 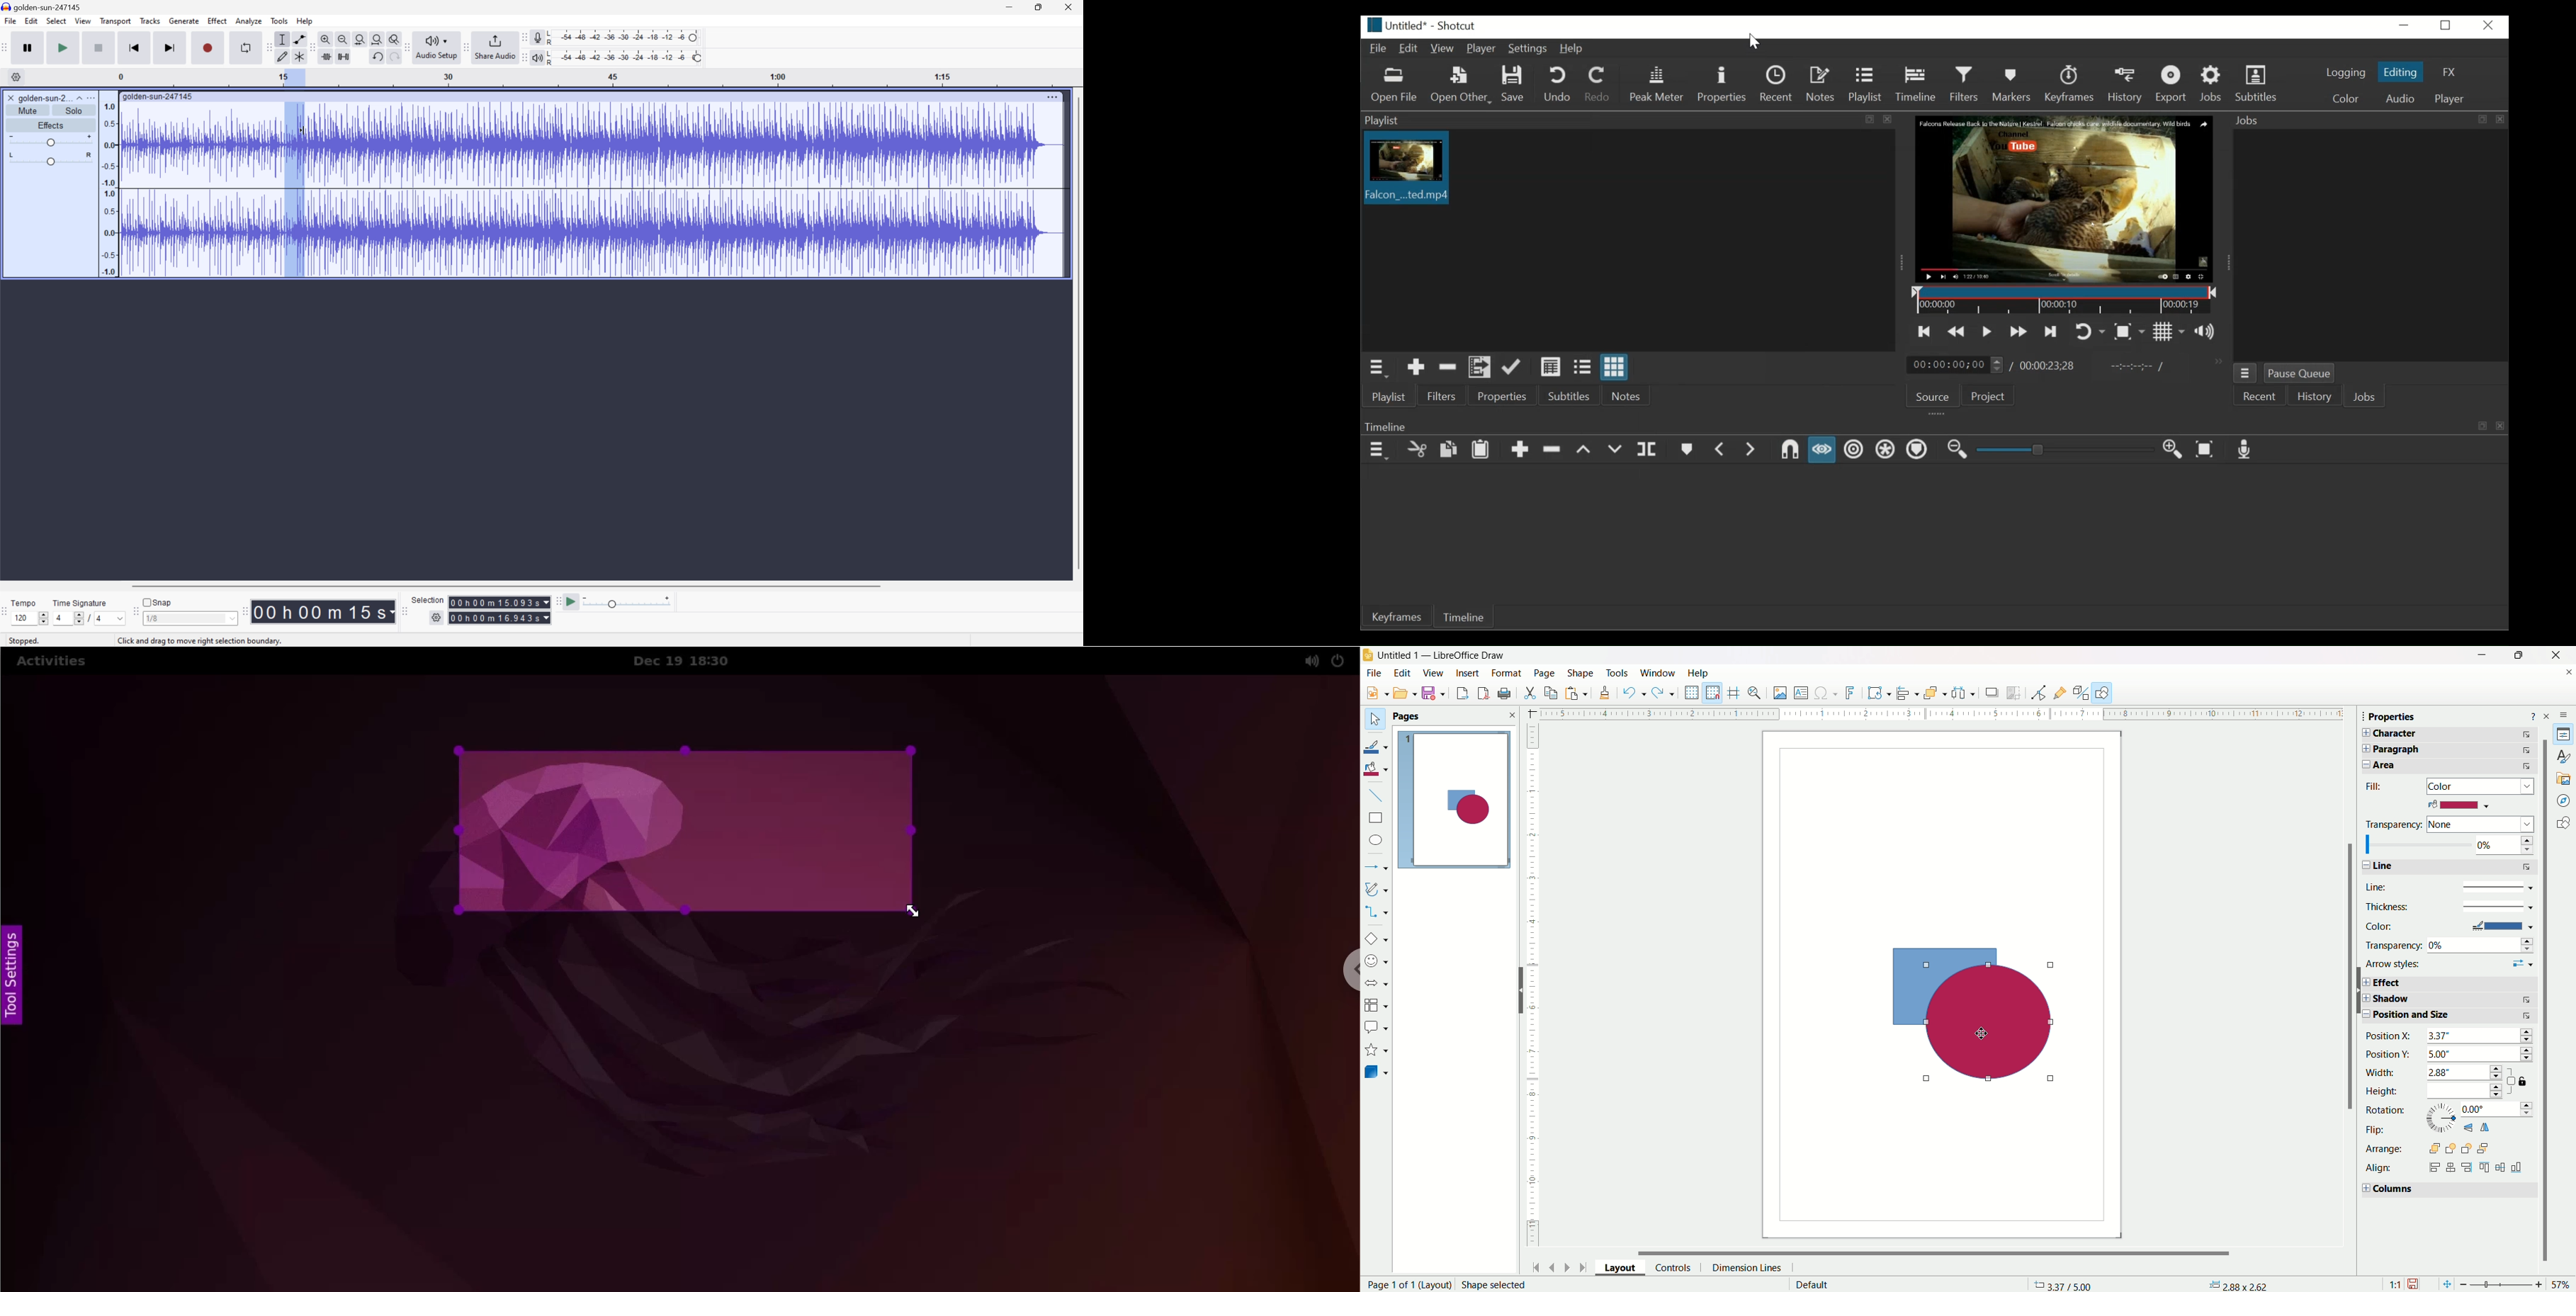 I want to click on rectangle, so click(x=1375, y=818).